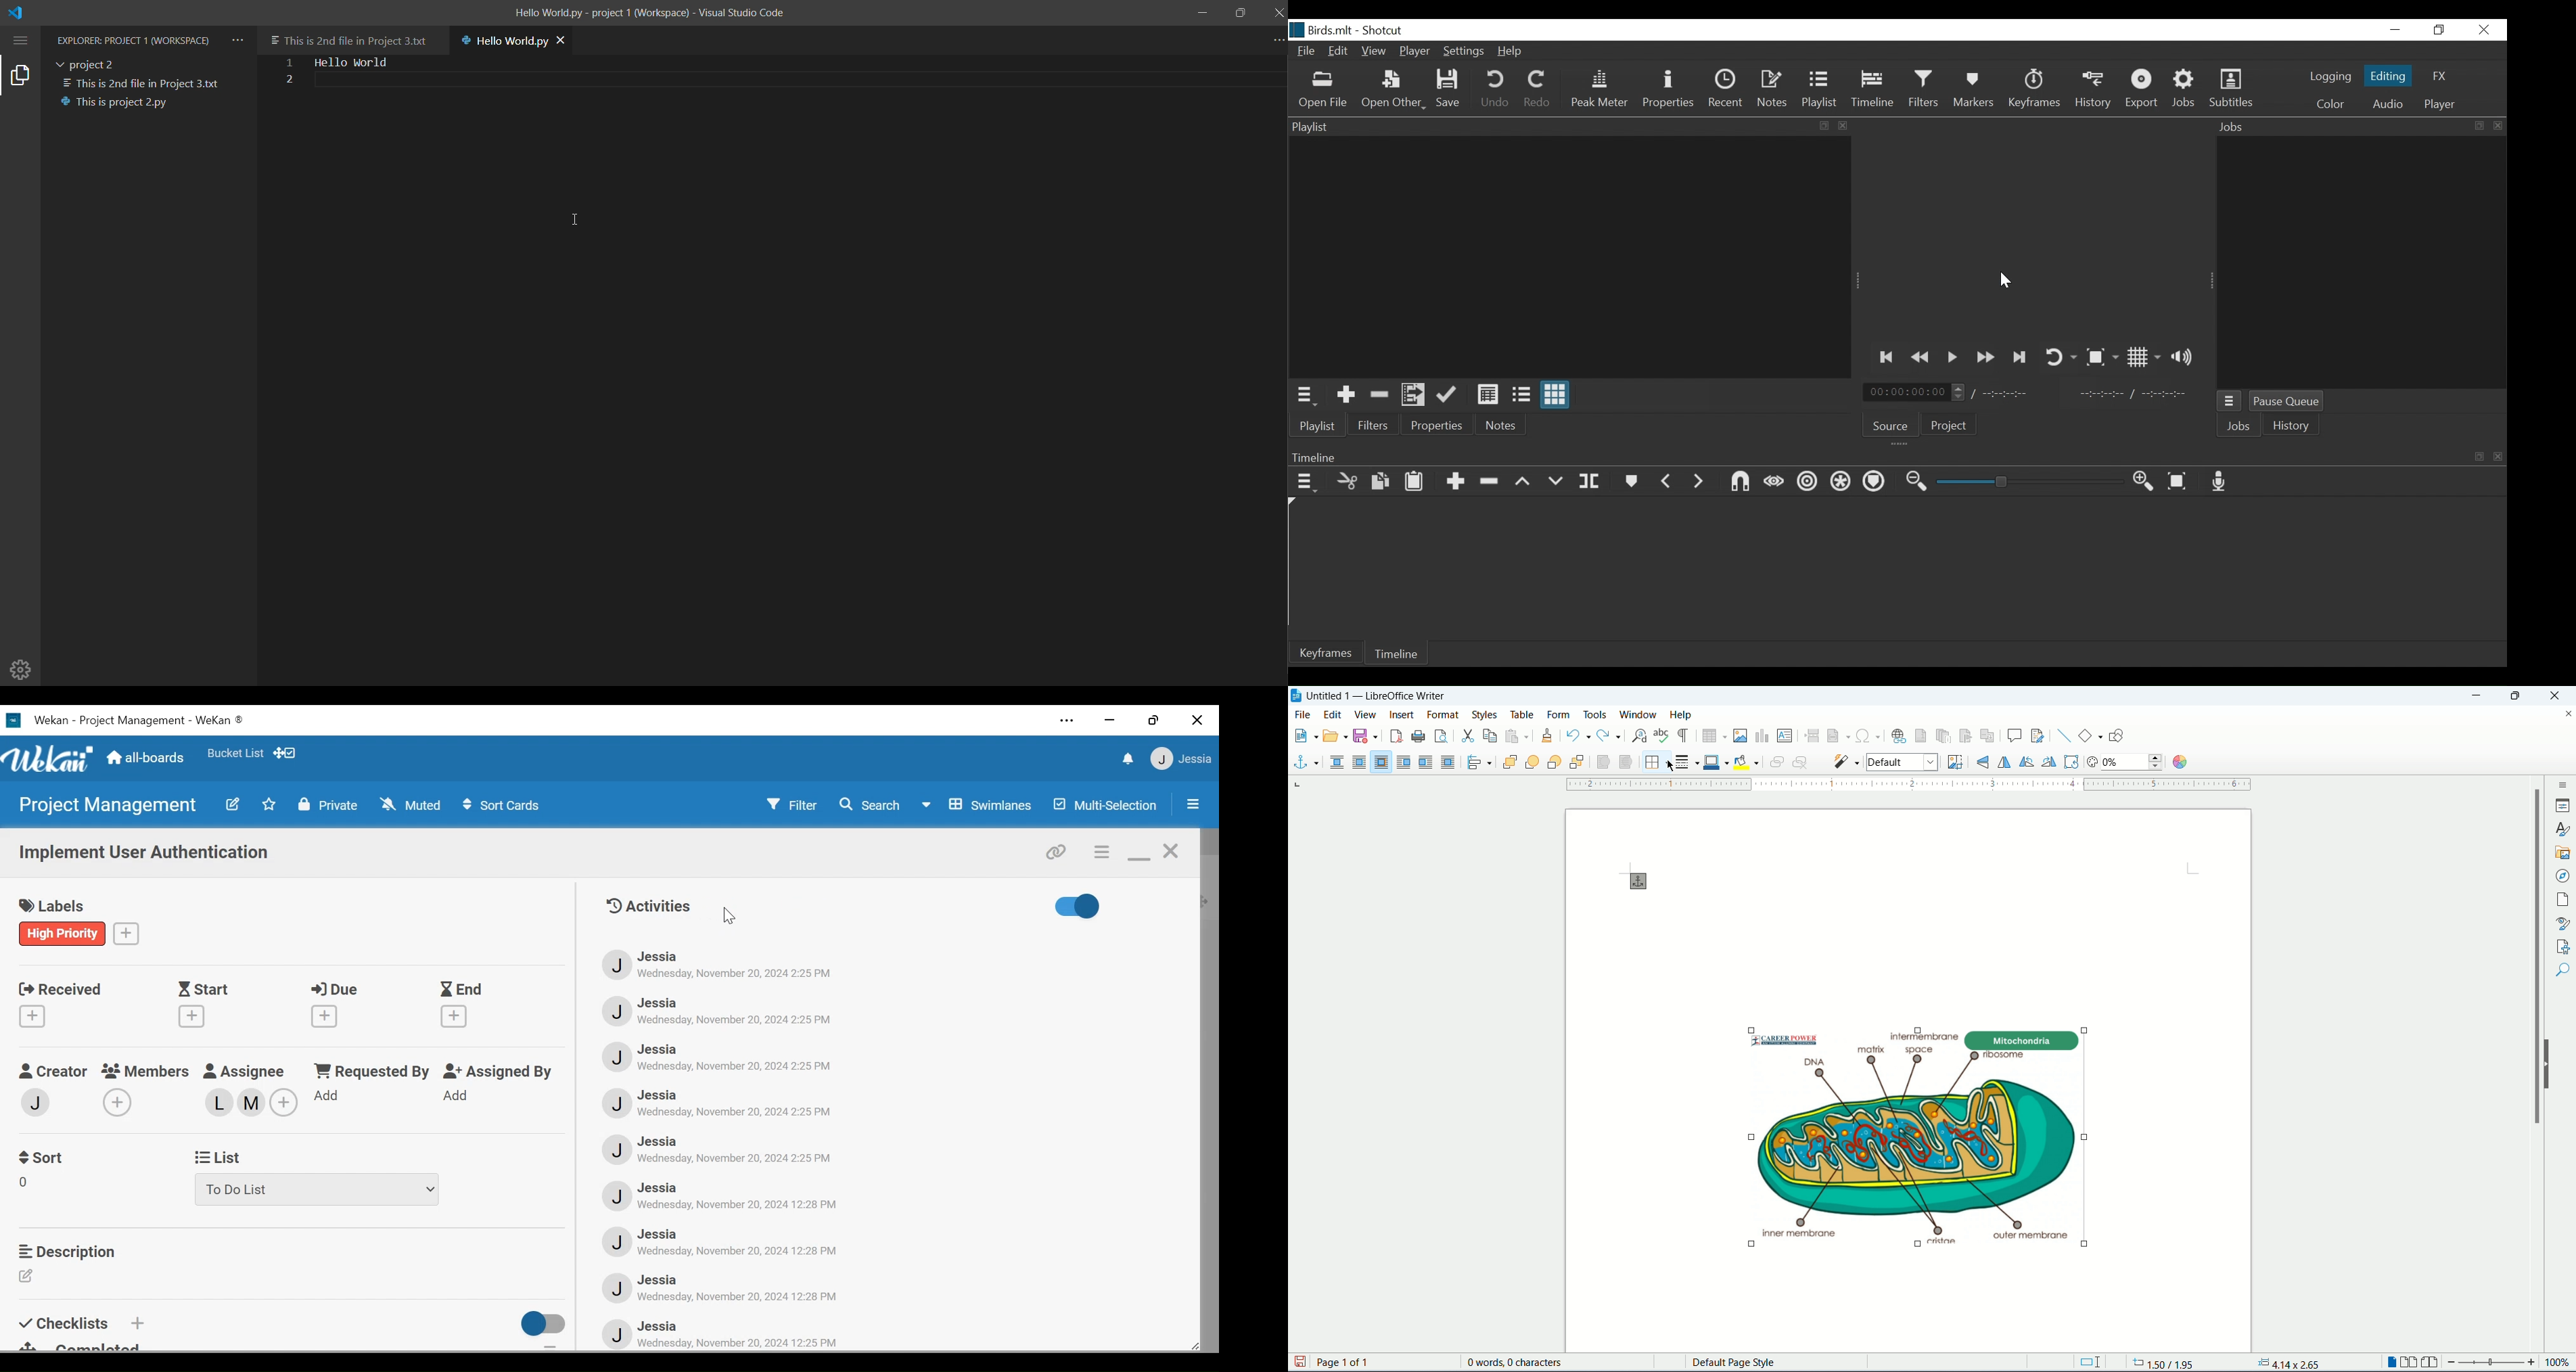 The width and height of the screenshot is (2576, 1372). I want to click on minimize, so click(2396, 29).